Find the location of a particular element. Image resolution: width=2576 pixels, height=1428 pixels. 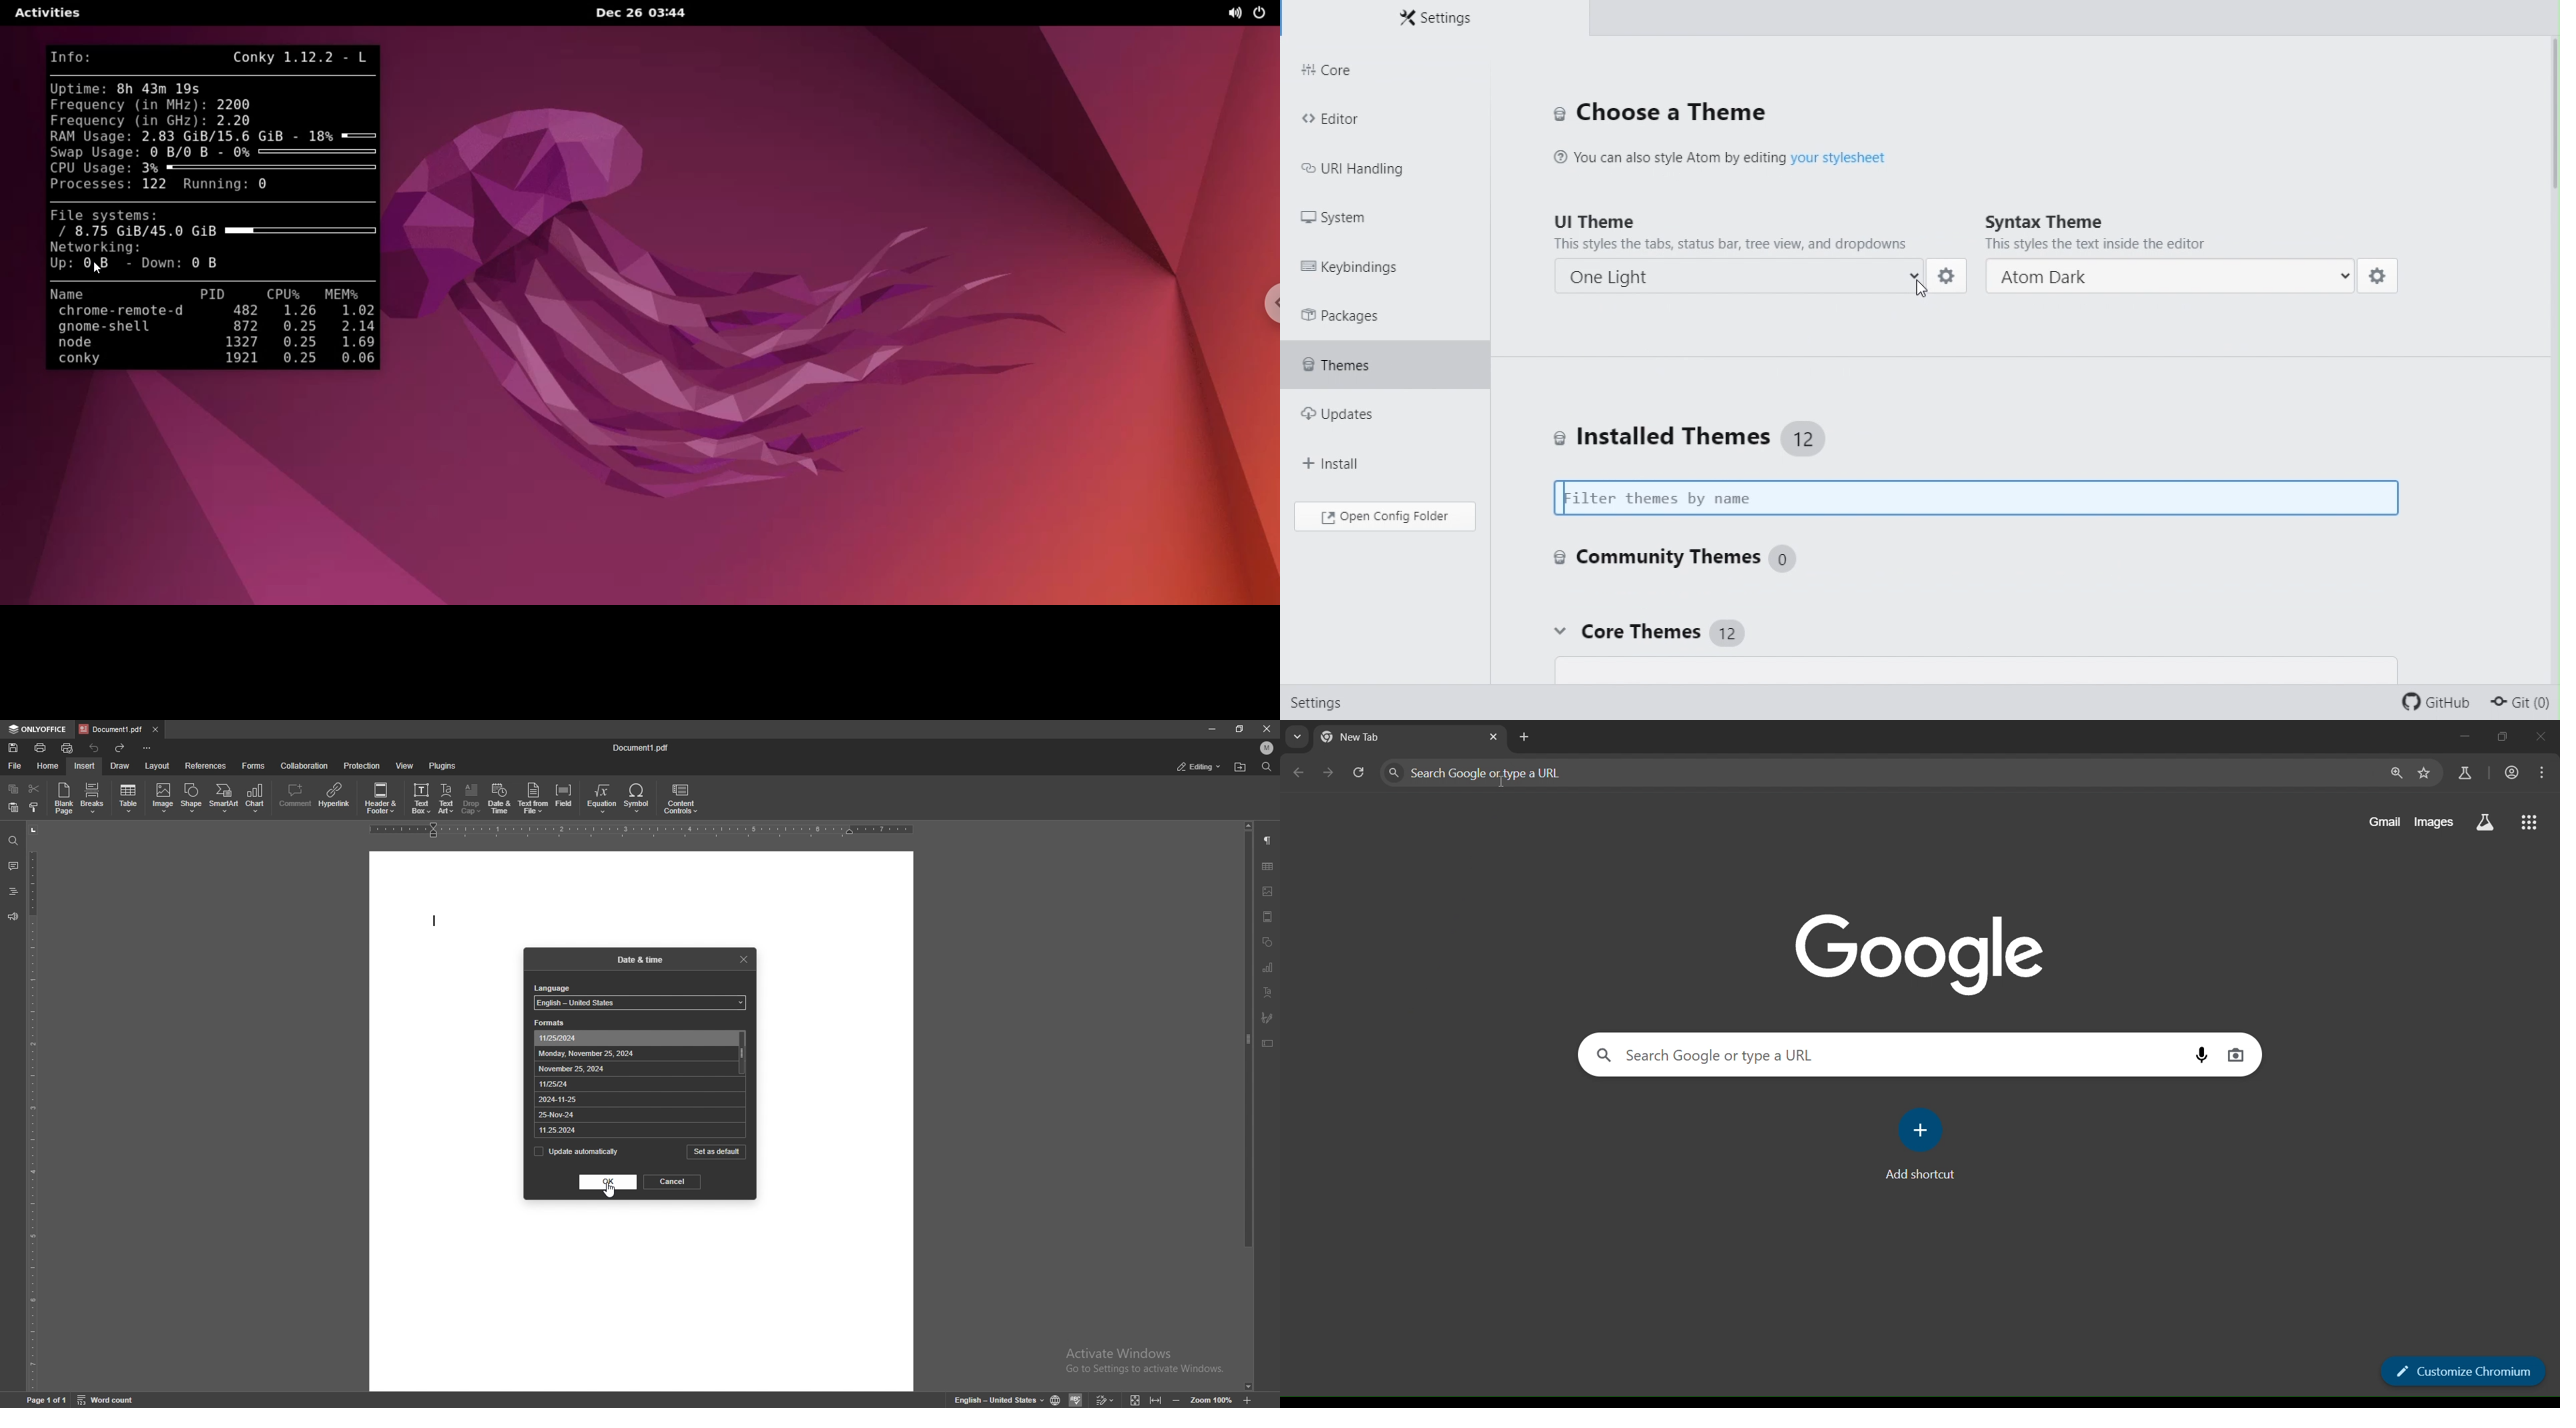

horizontal scale is located at coordinates (642, 833).